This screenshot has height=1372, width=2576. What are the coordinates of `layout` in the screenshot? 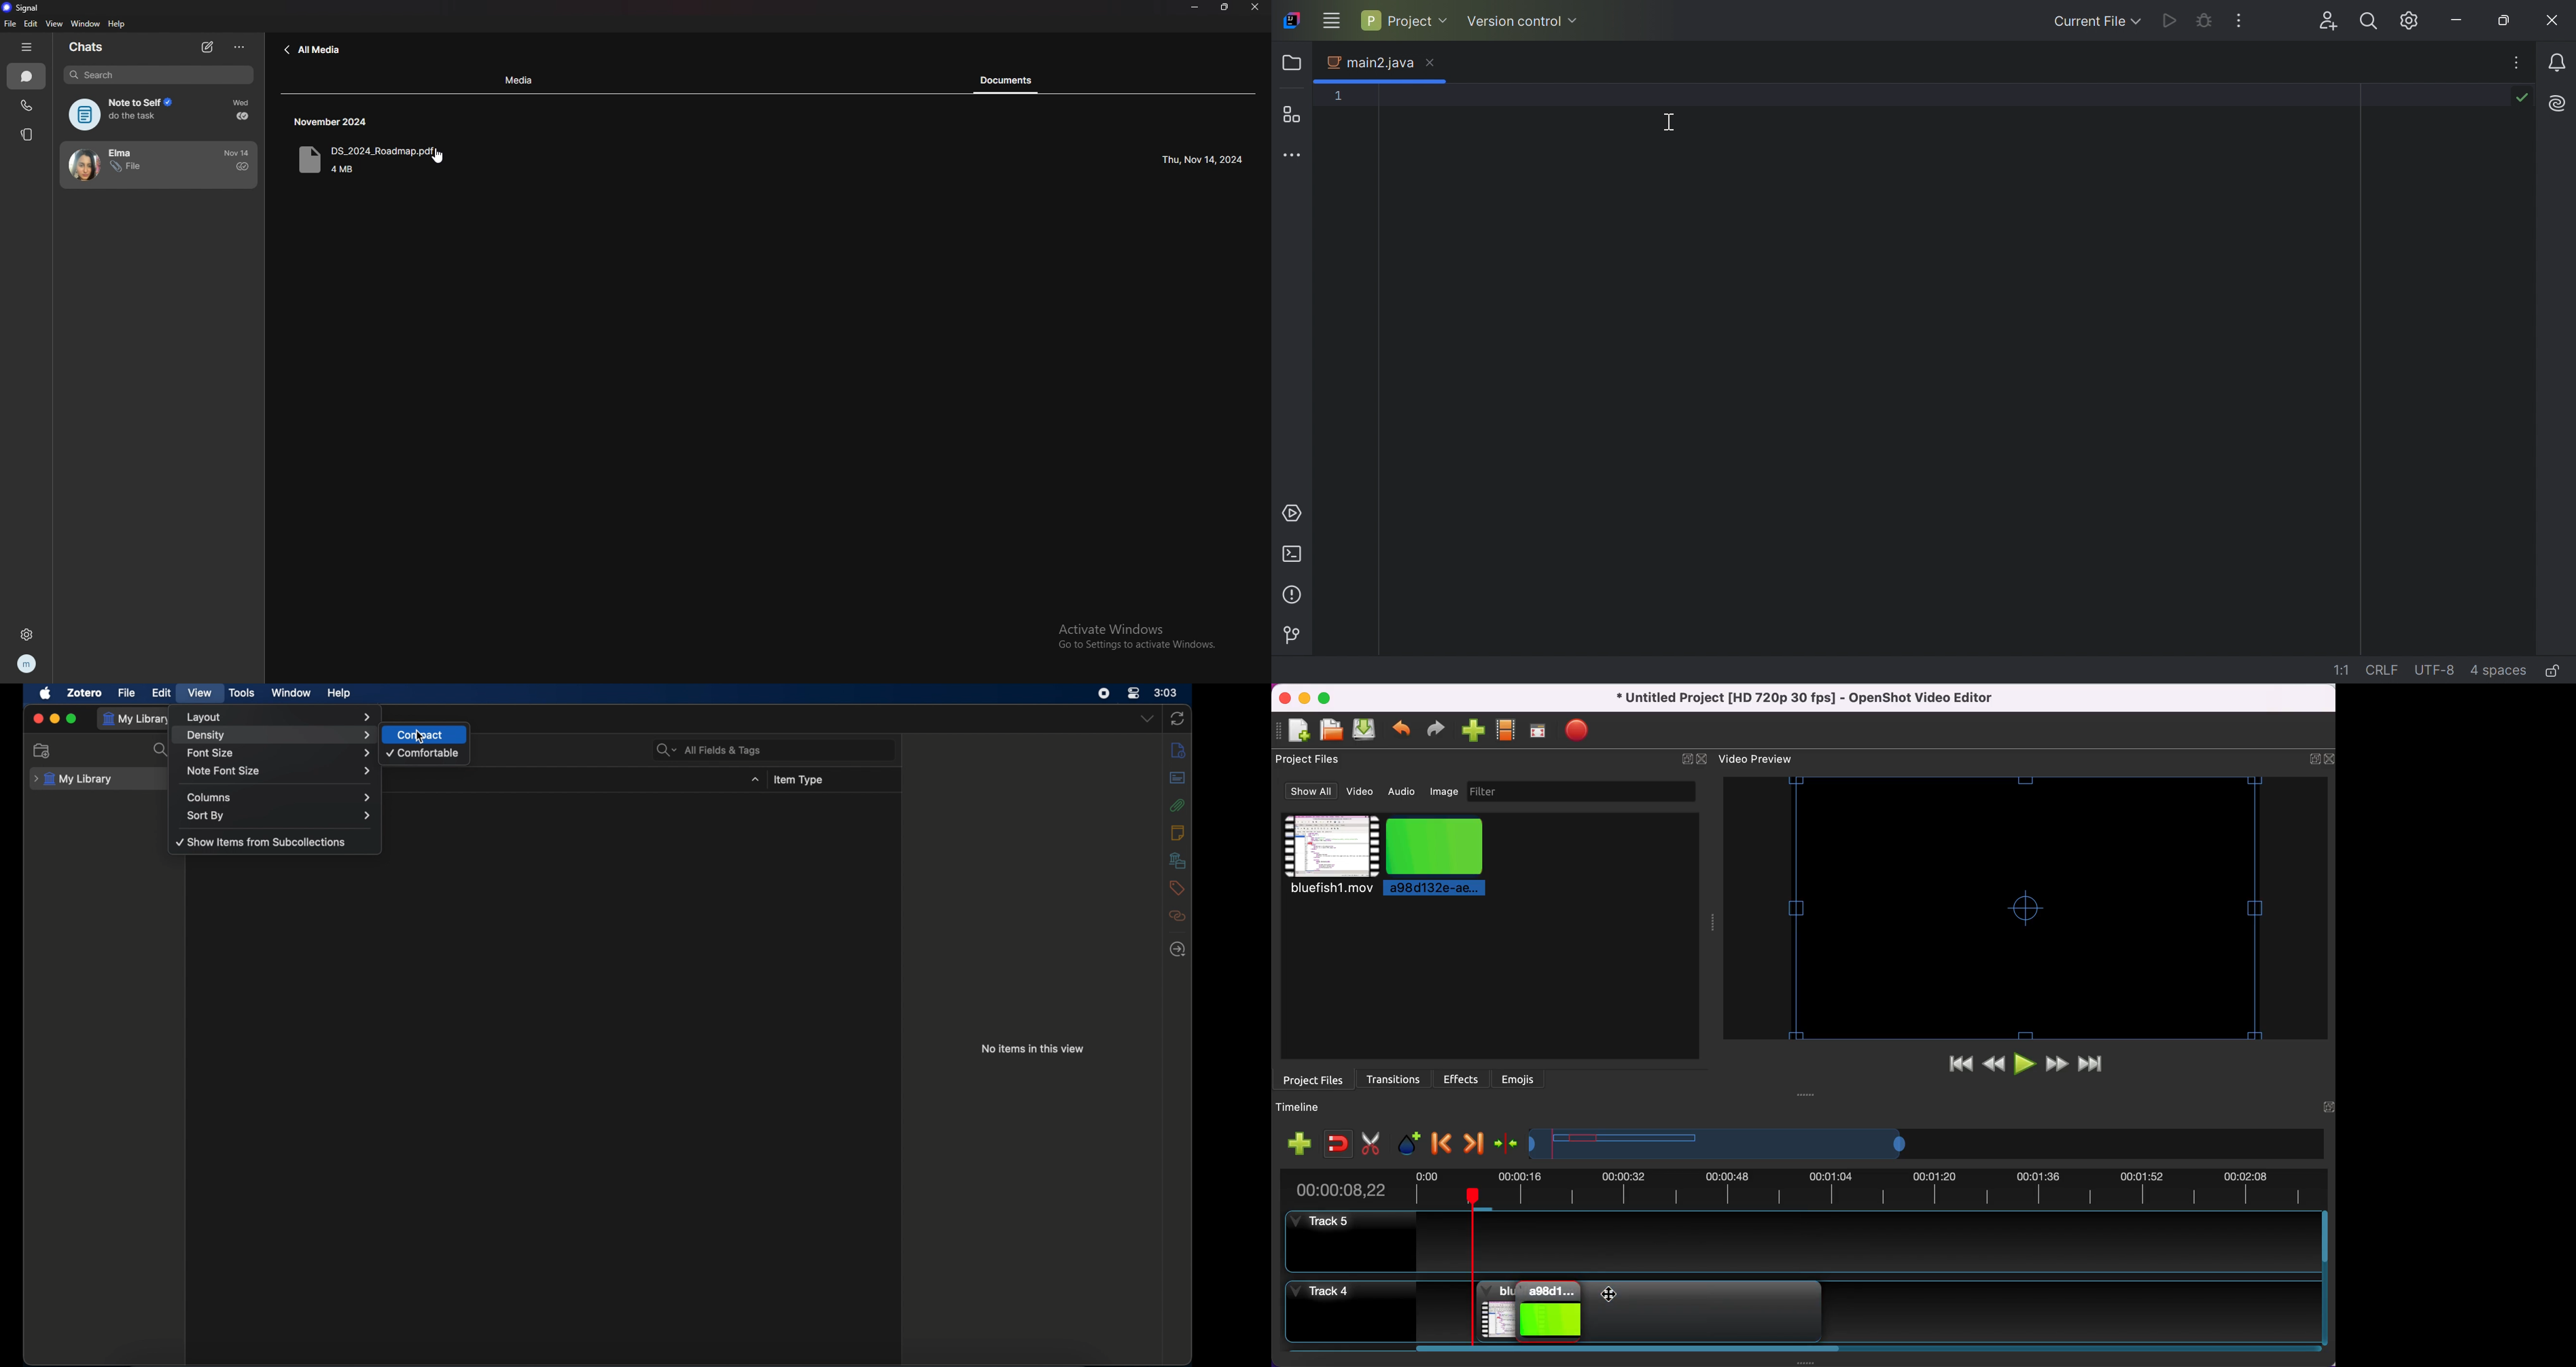 It's located at (280, 717).